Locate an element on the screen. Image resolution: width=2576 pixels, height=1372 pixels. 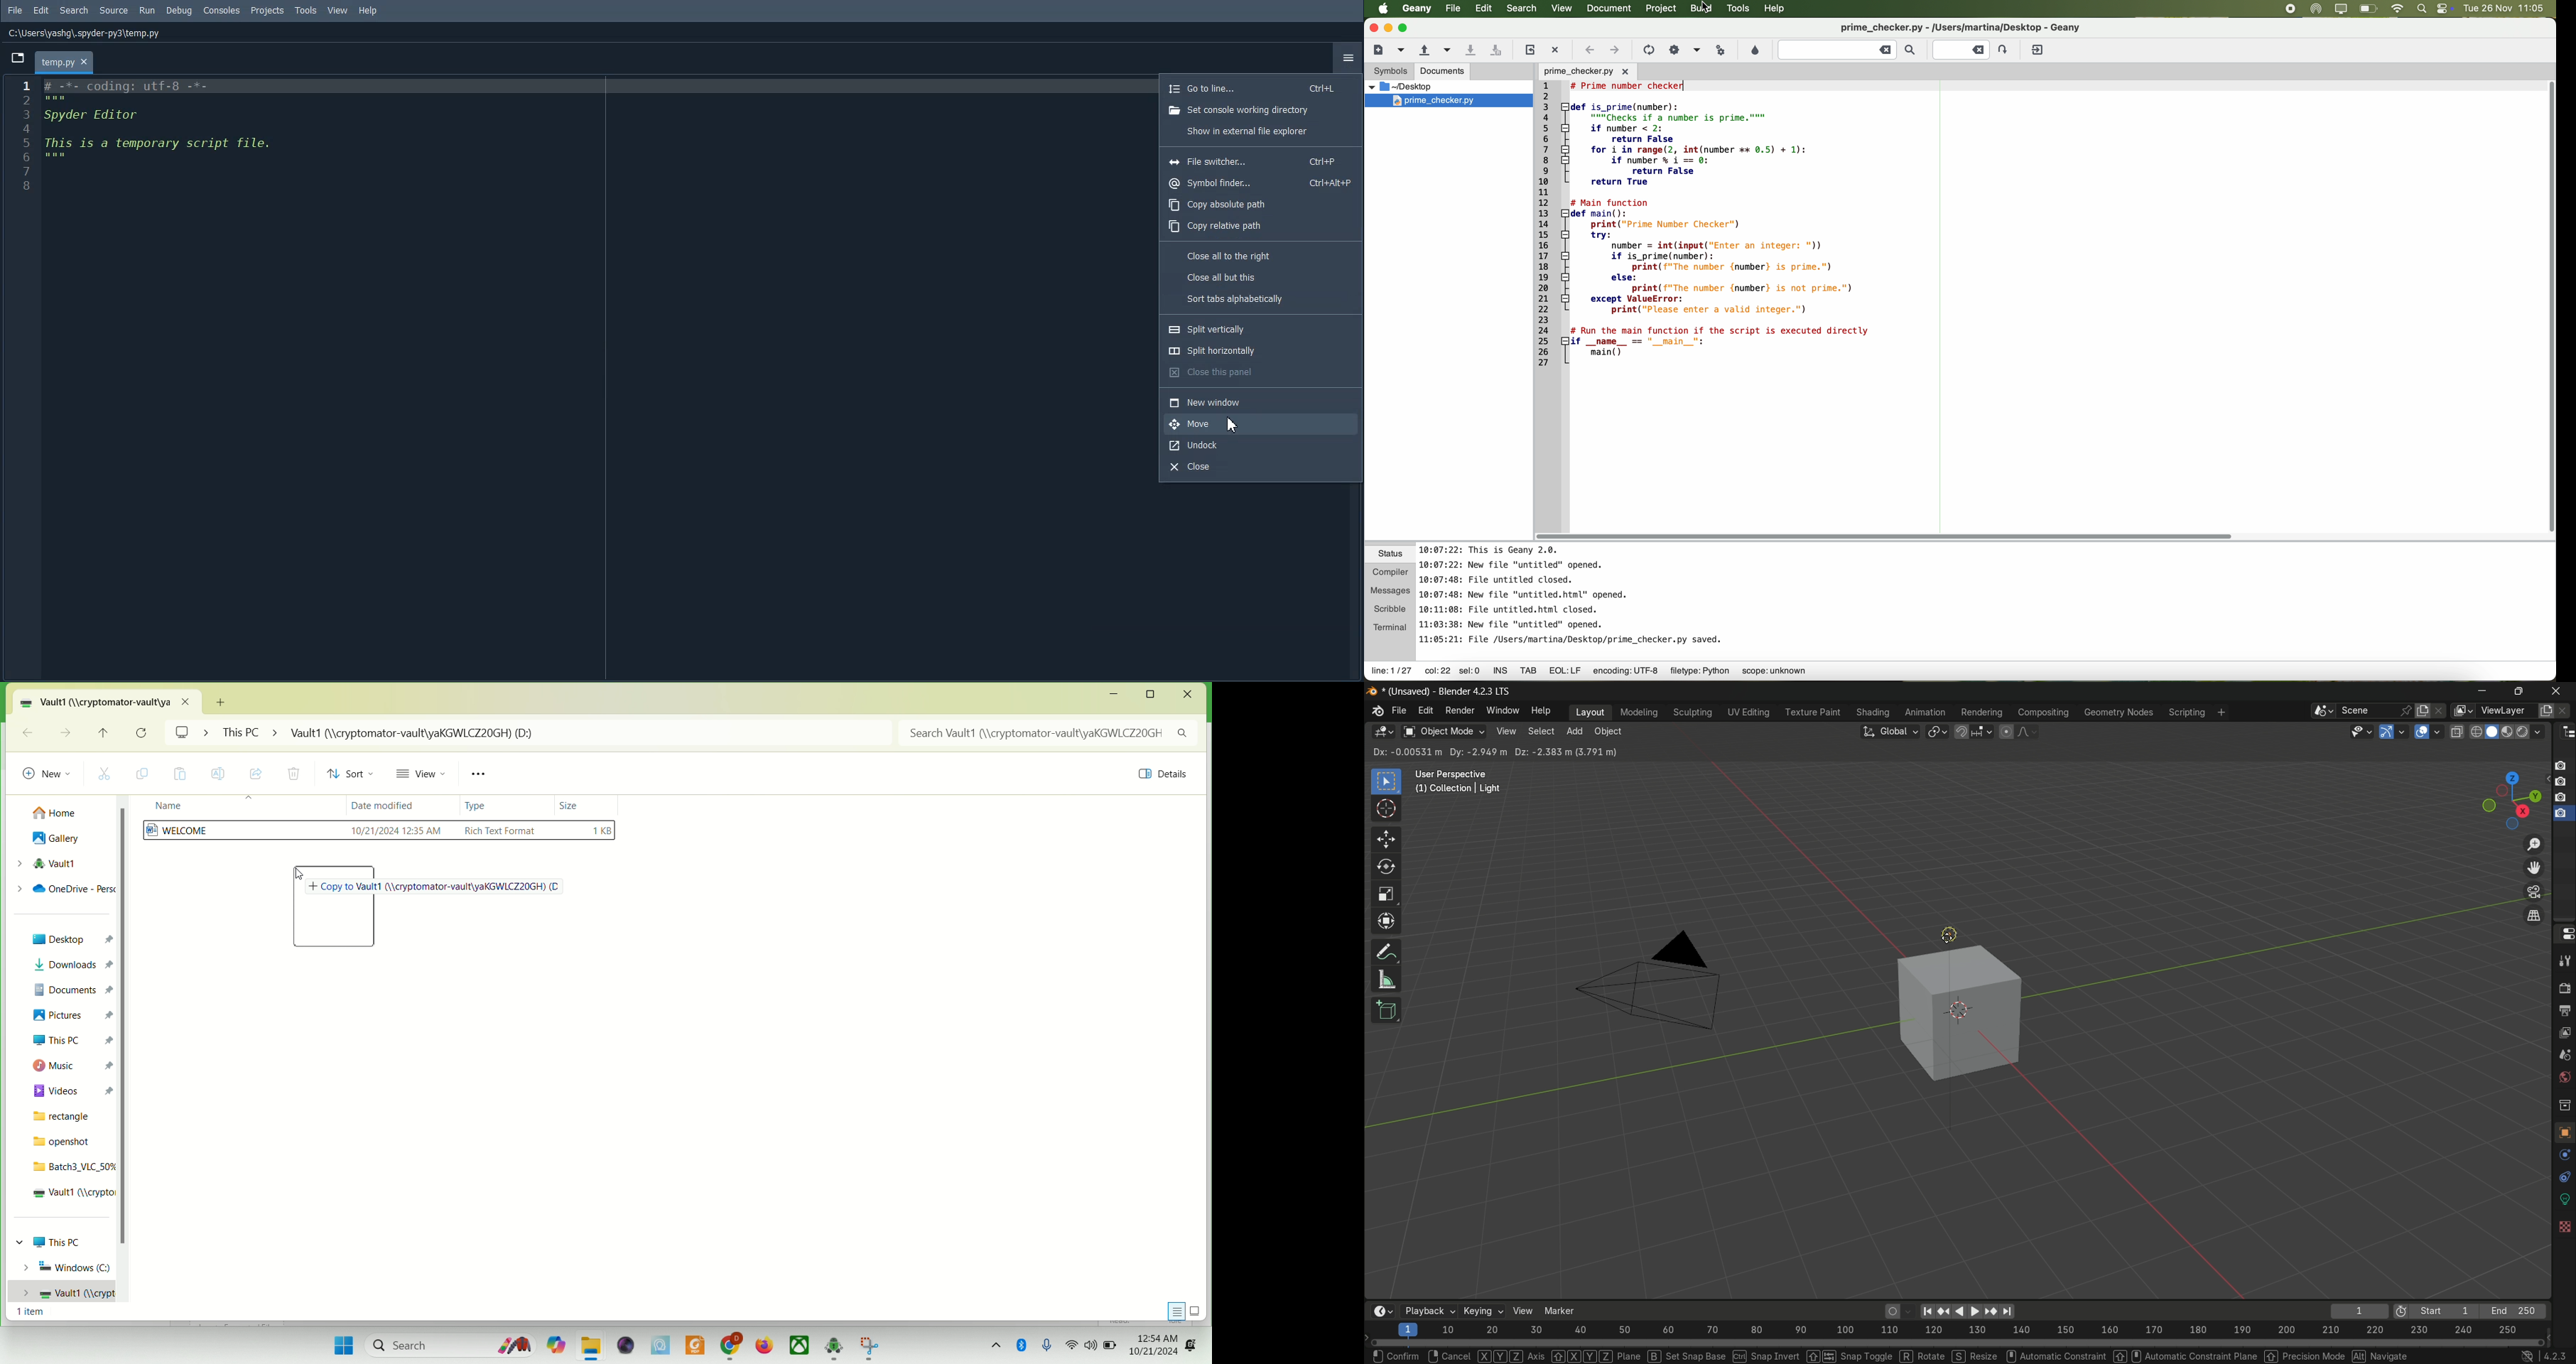
logo is located at coordinates (1375, 712).